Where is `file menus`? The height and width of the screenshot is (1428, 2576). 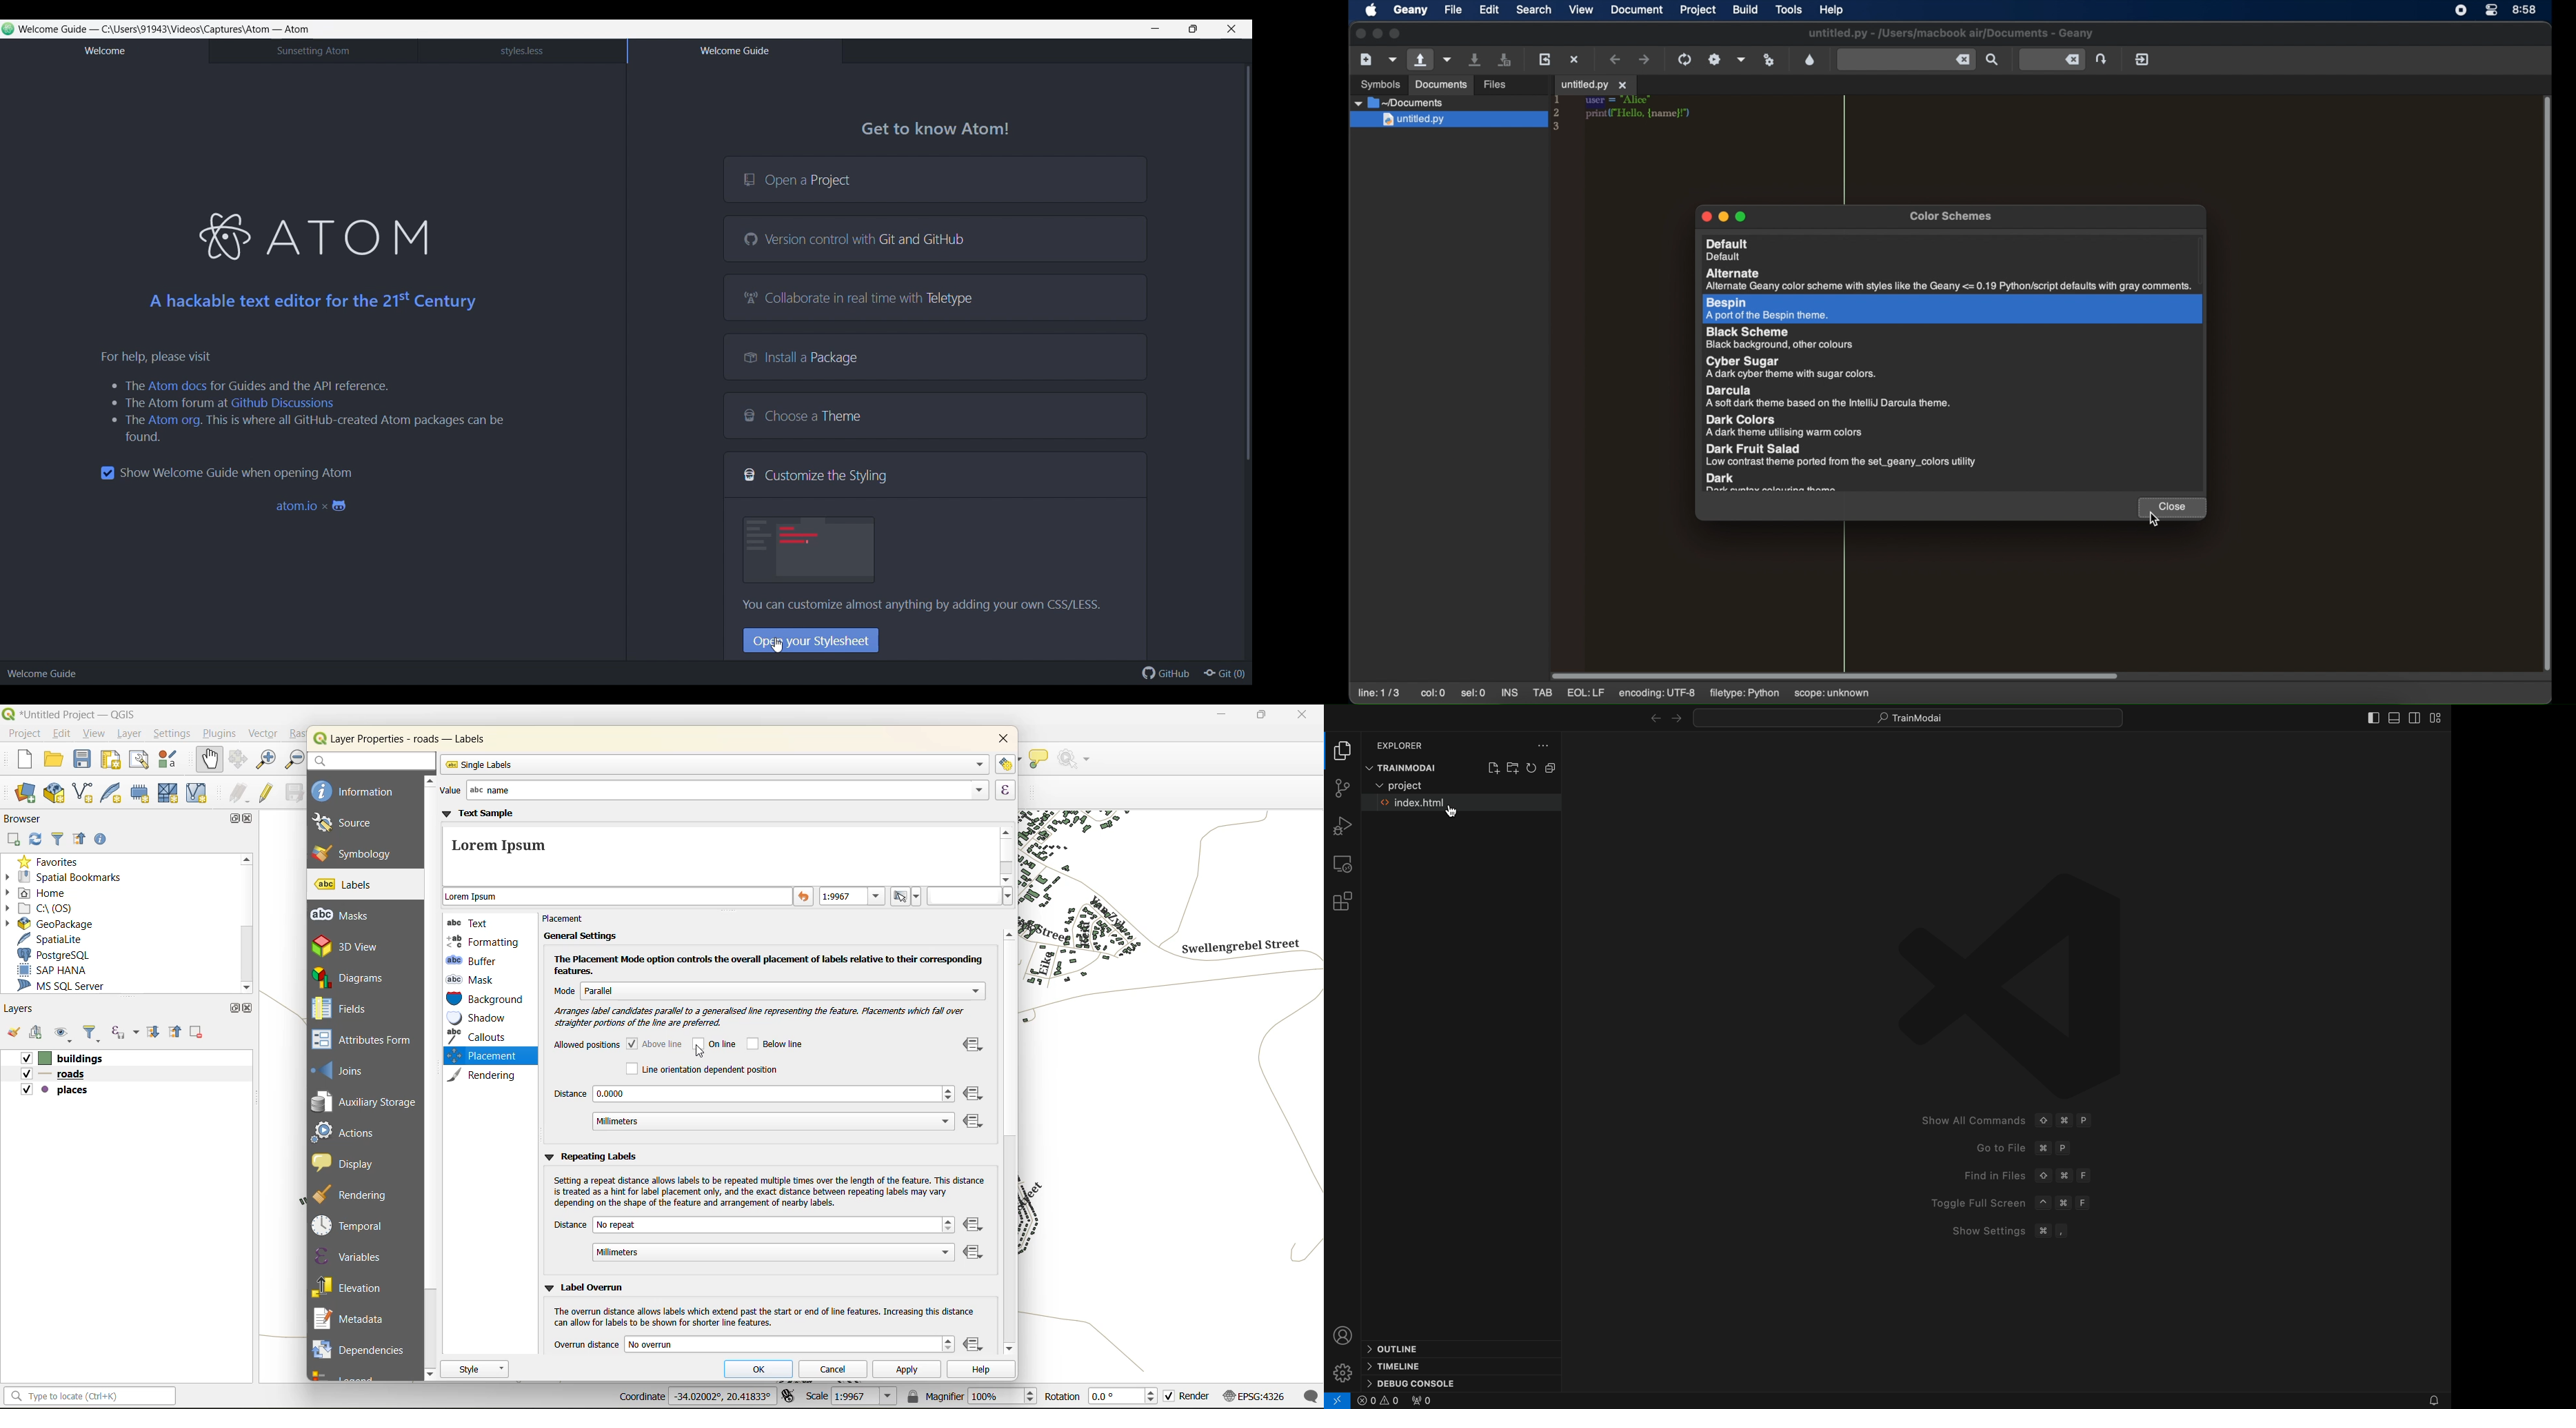
file menus is located at coordinates (1493, 769).